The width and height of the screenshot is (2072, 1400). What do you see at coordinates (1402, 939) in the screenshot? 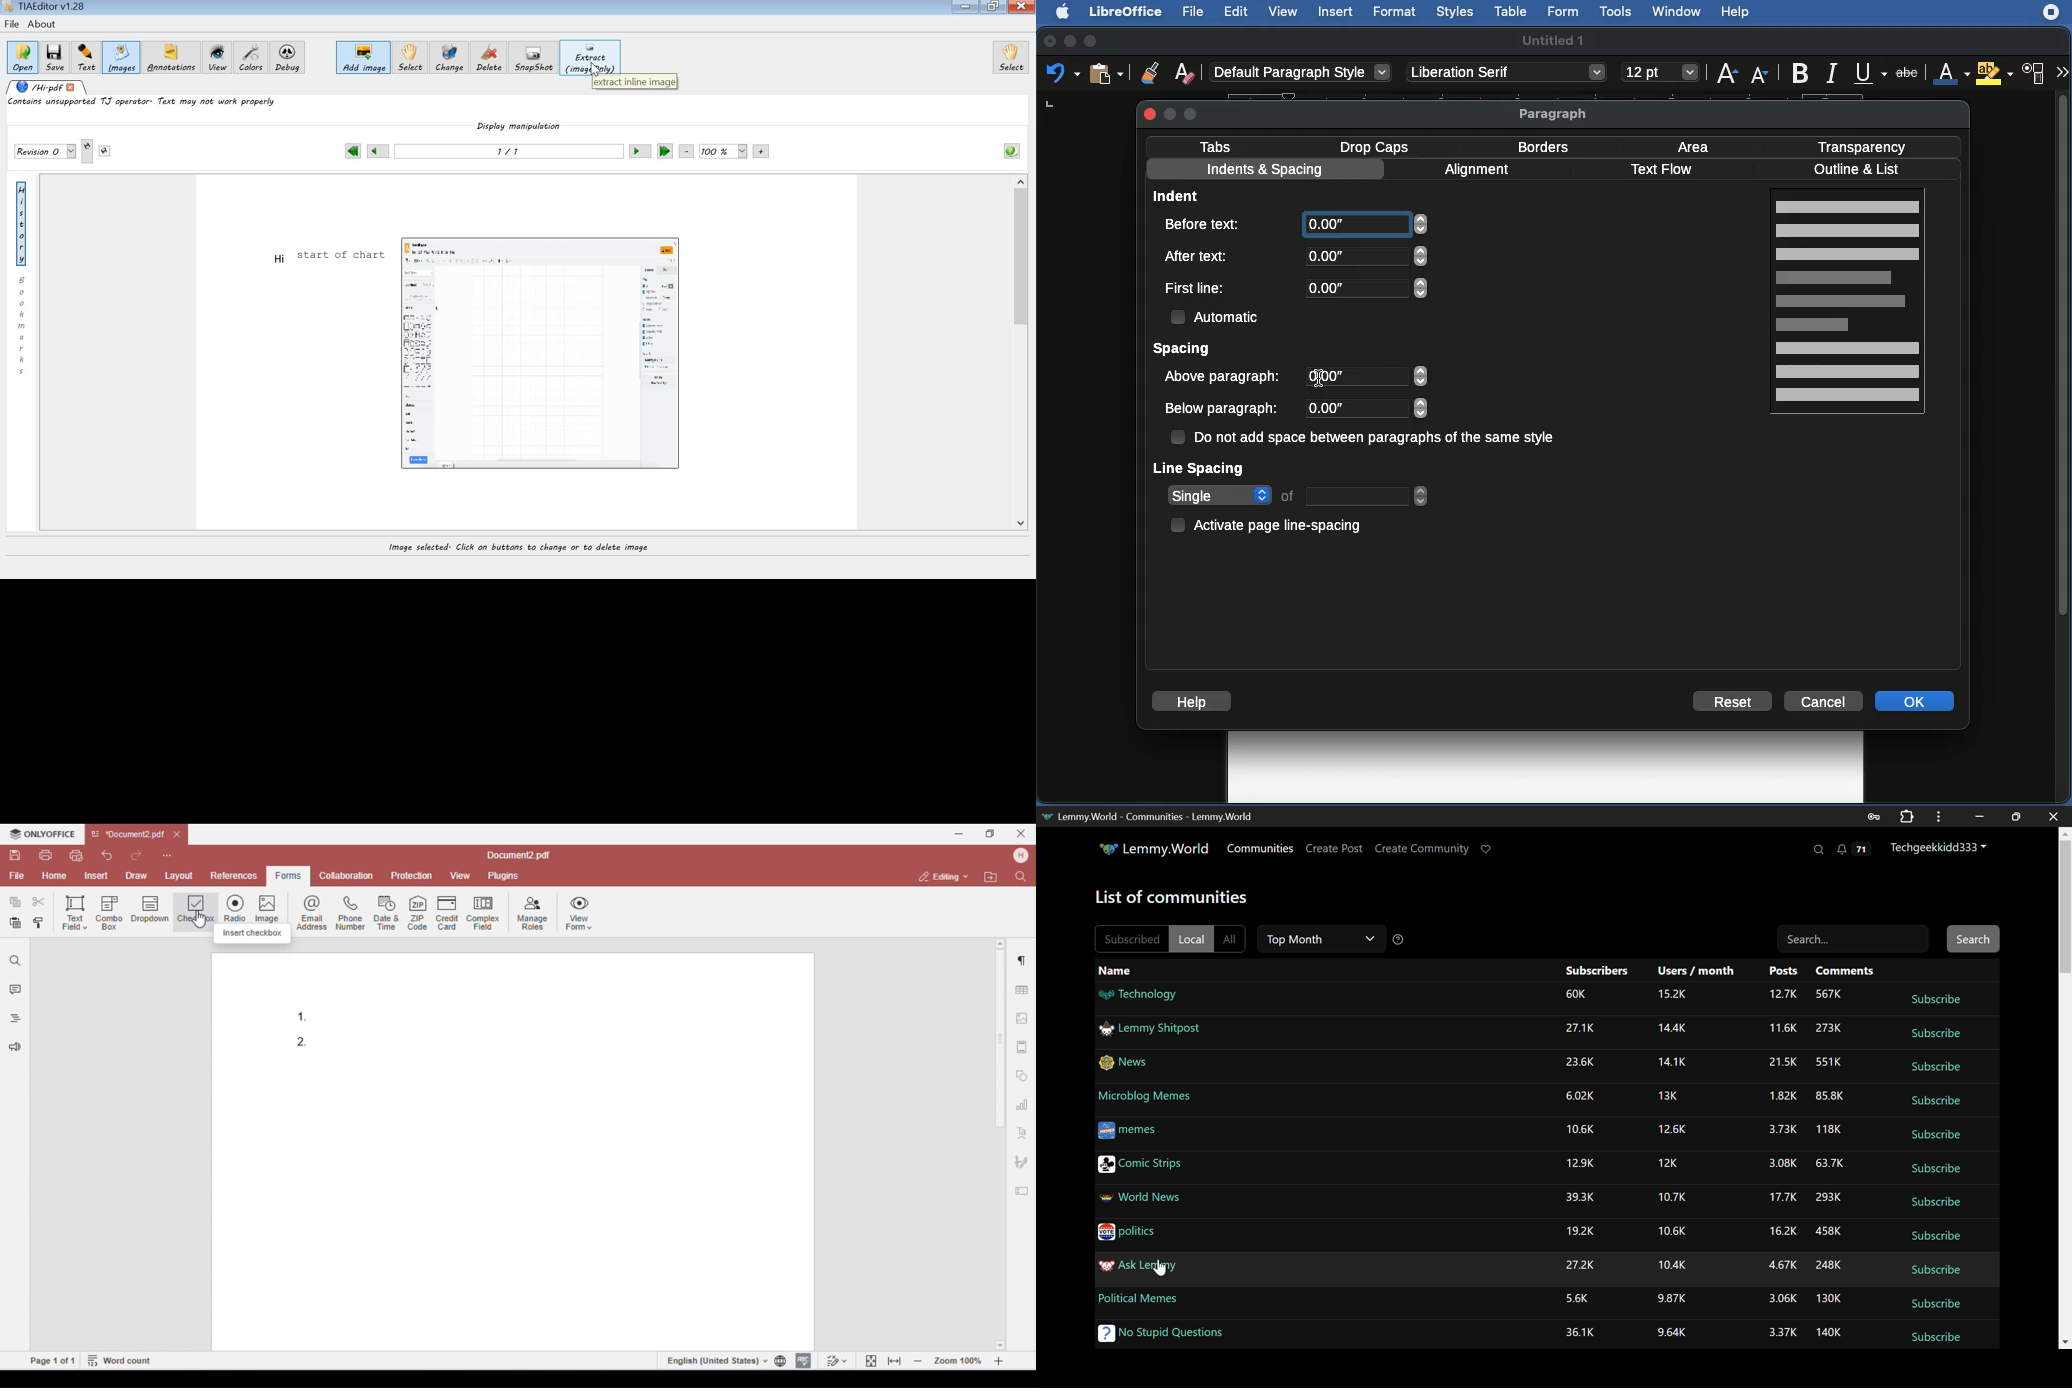
I see `Sorting Help` at bounding box center [1402, 939].